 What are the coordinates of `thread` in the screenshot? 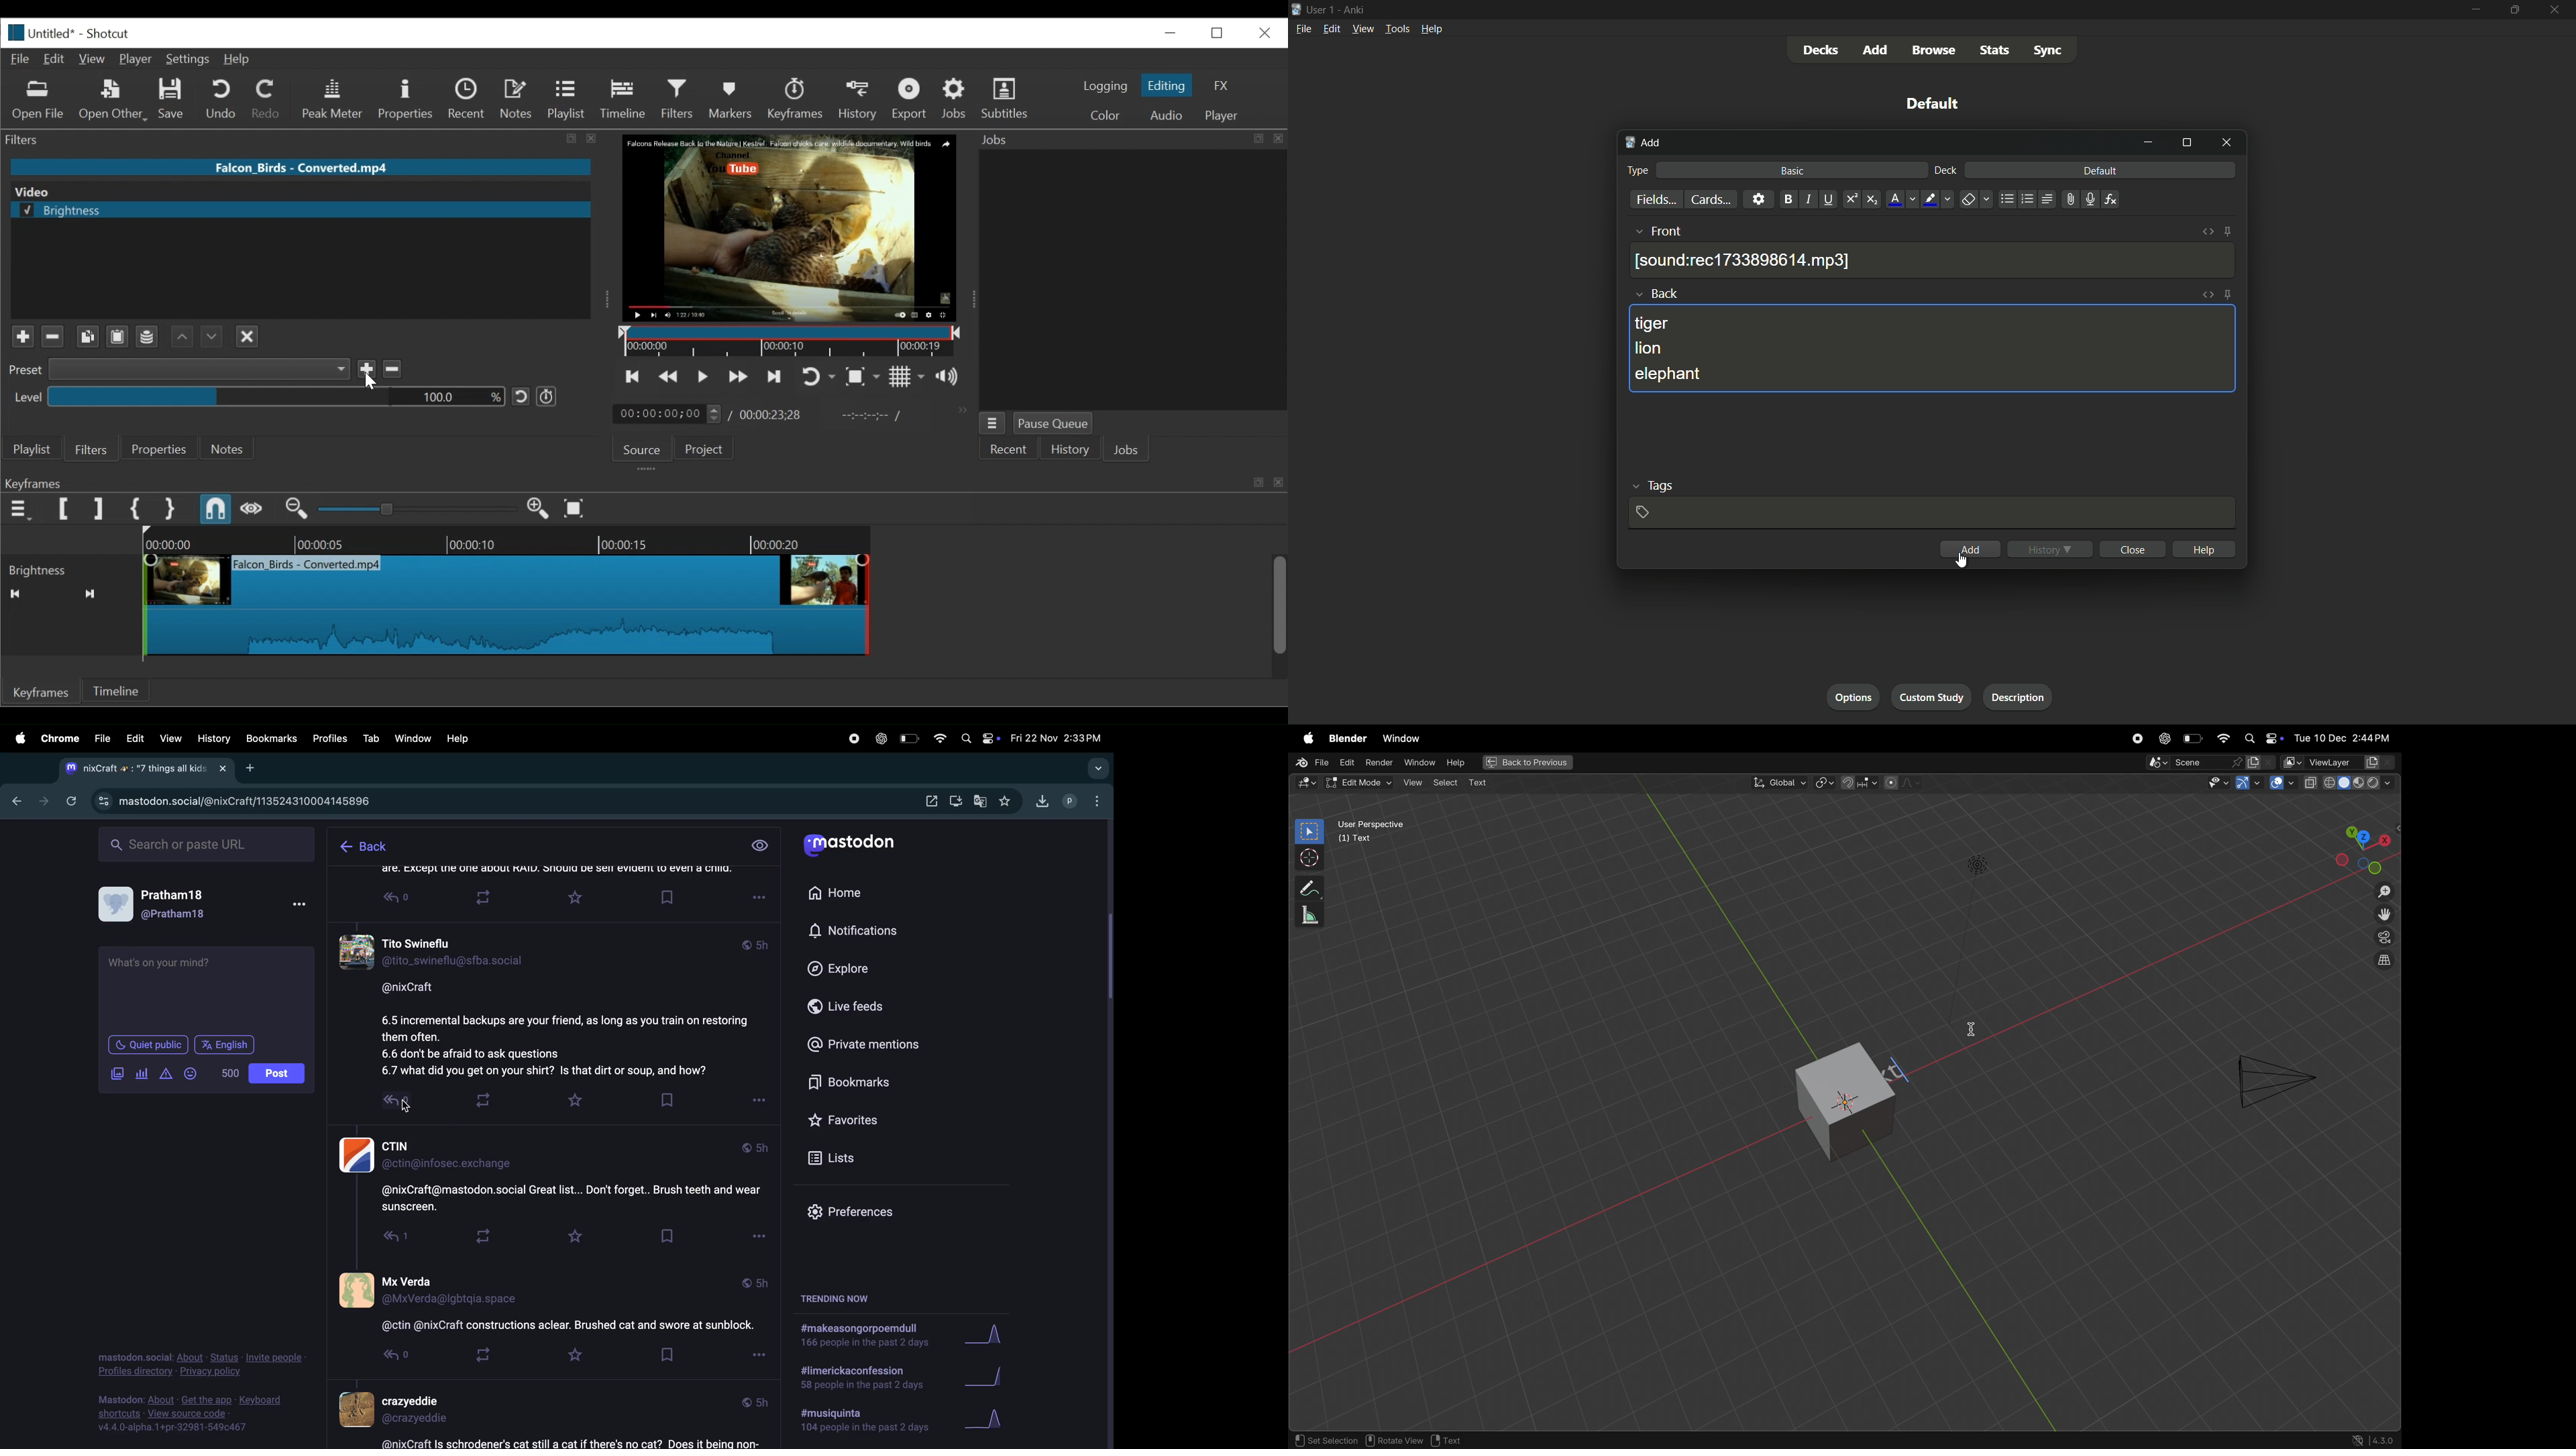 It's located at (545, 1416).